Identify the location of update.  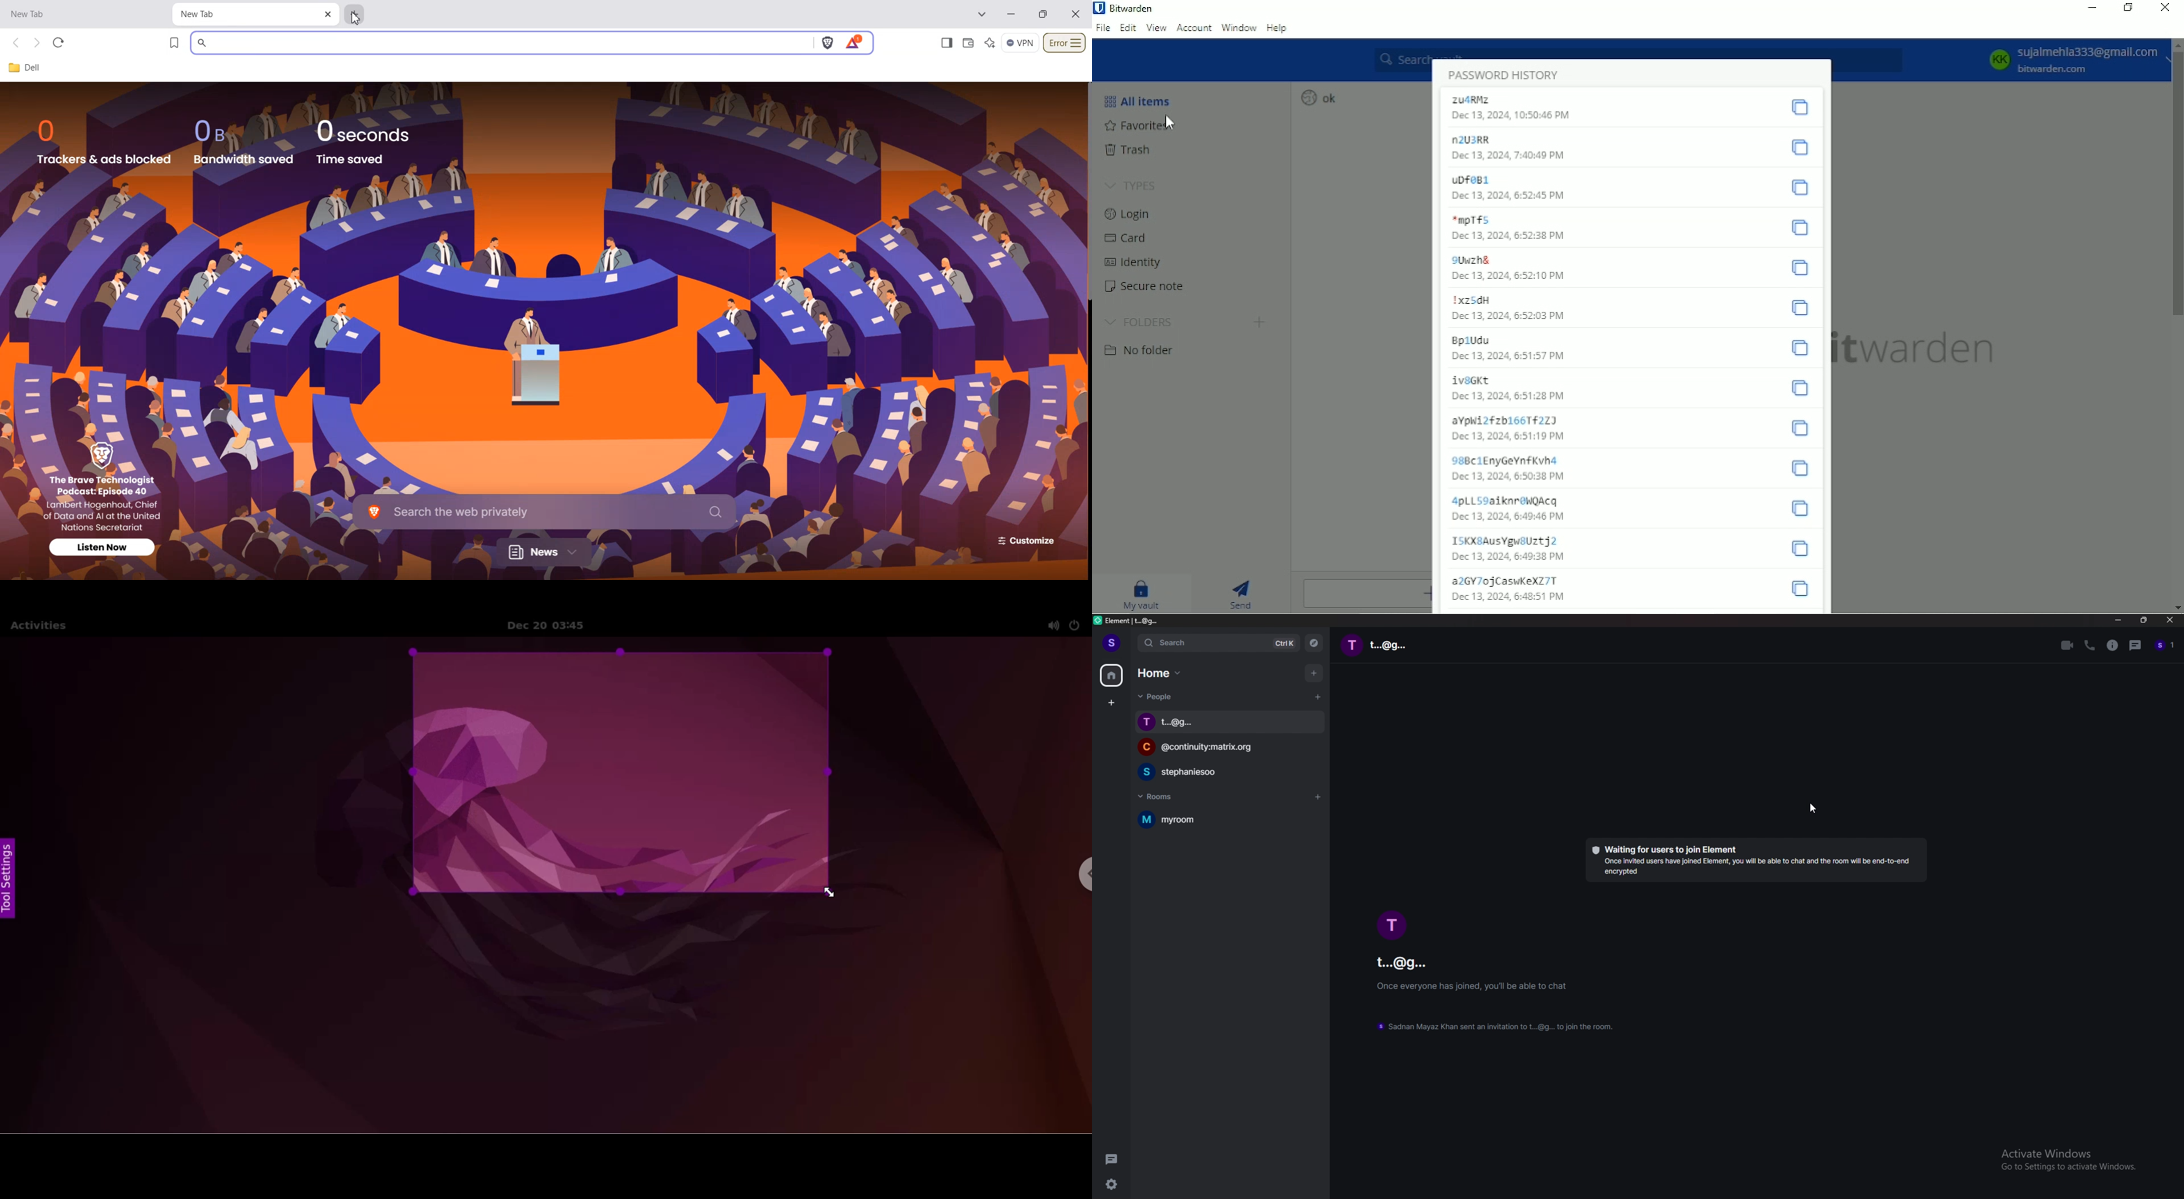
(1506, 1027).